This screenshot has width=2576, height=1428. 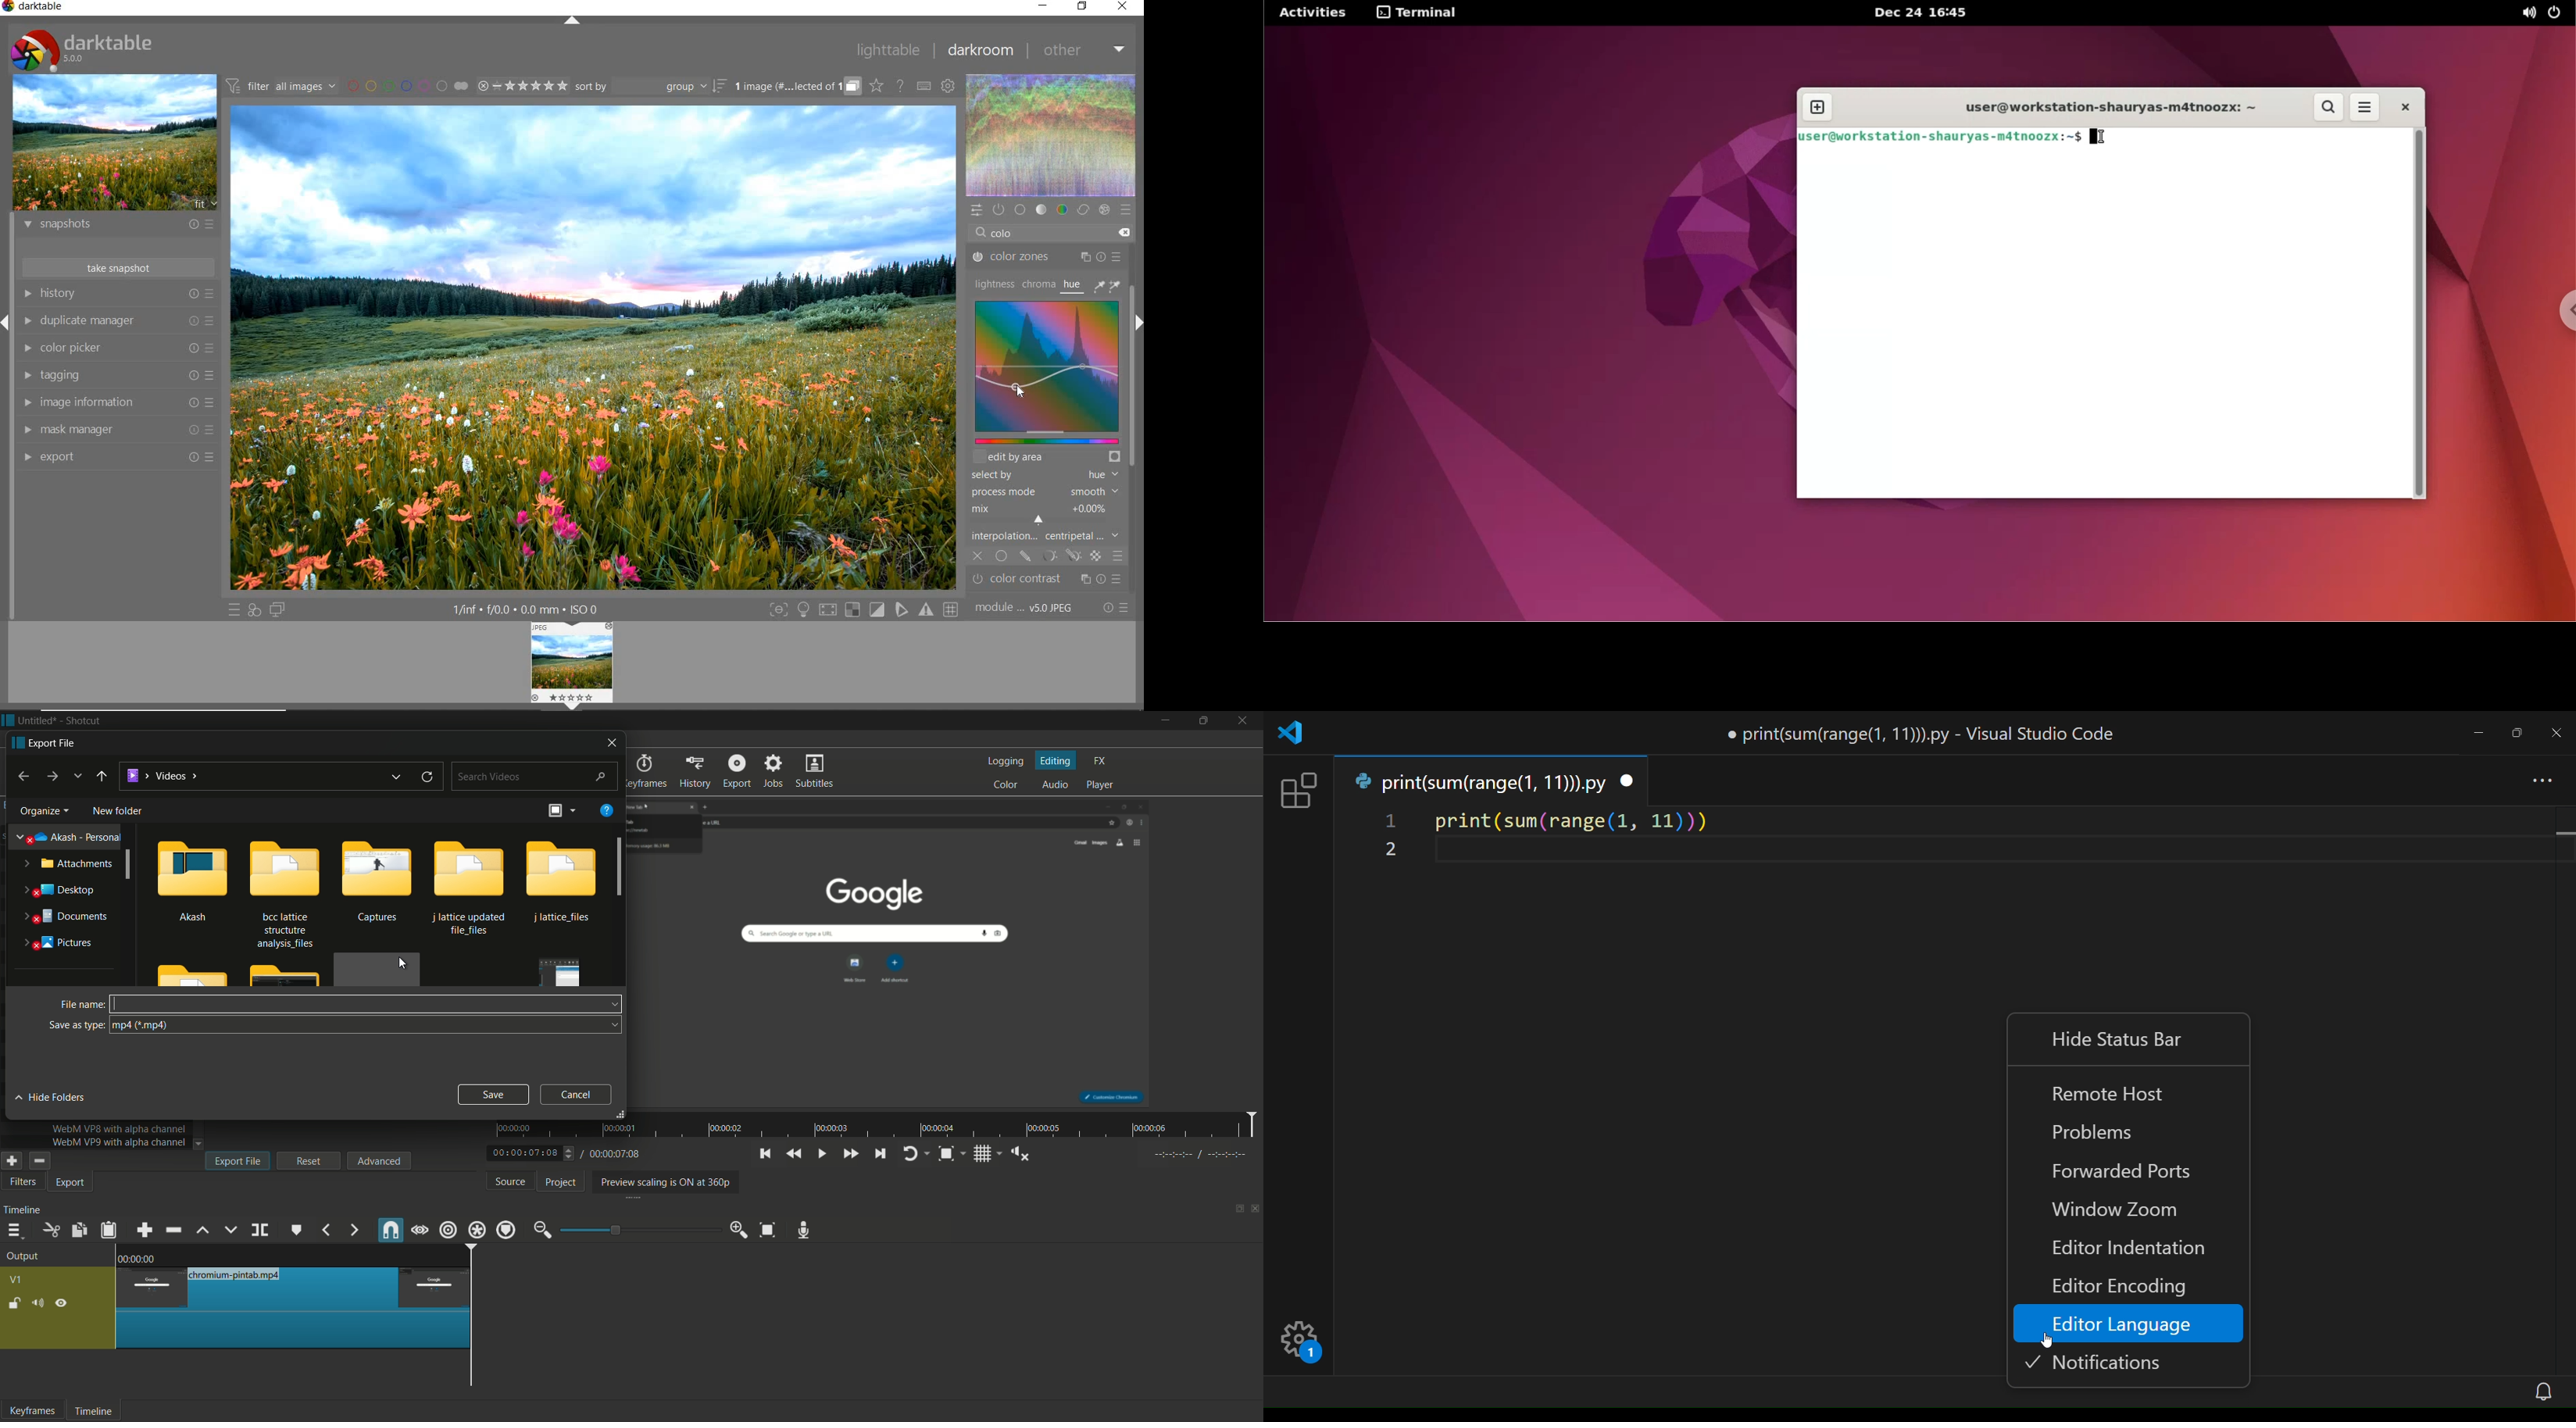 What do you see at coordinates (1118, 554) in the screenshot?
I see `blending options` at bounding box center [1118, 554].